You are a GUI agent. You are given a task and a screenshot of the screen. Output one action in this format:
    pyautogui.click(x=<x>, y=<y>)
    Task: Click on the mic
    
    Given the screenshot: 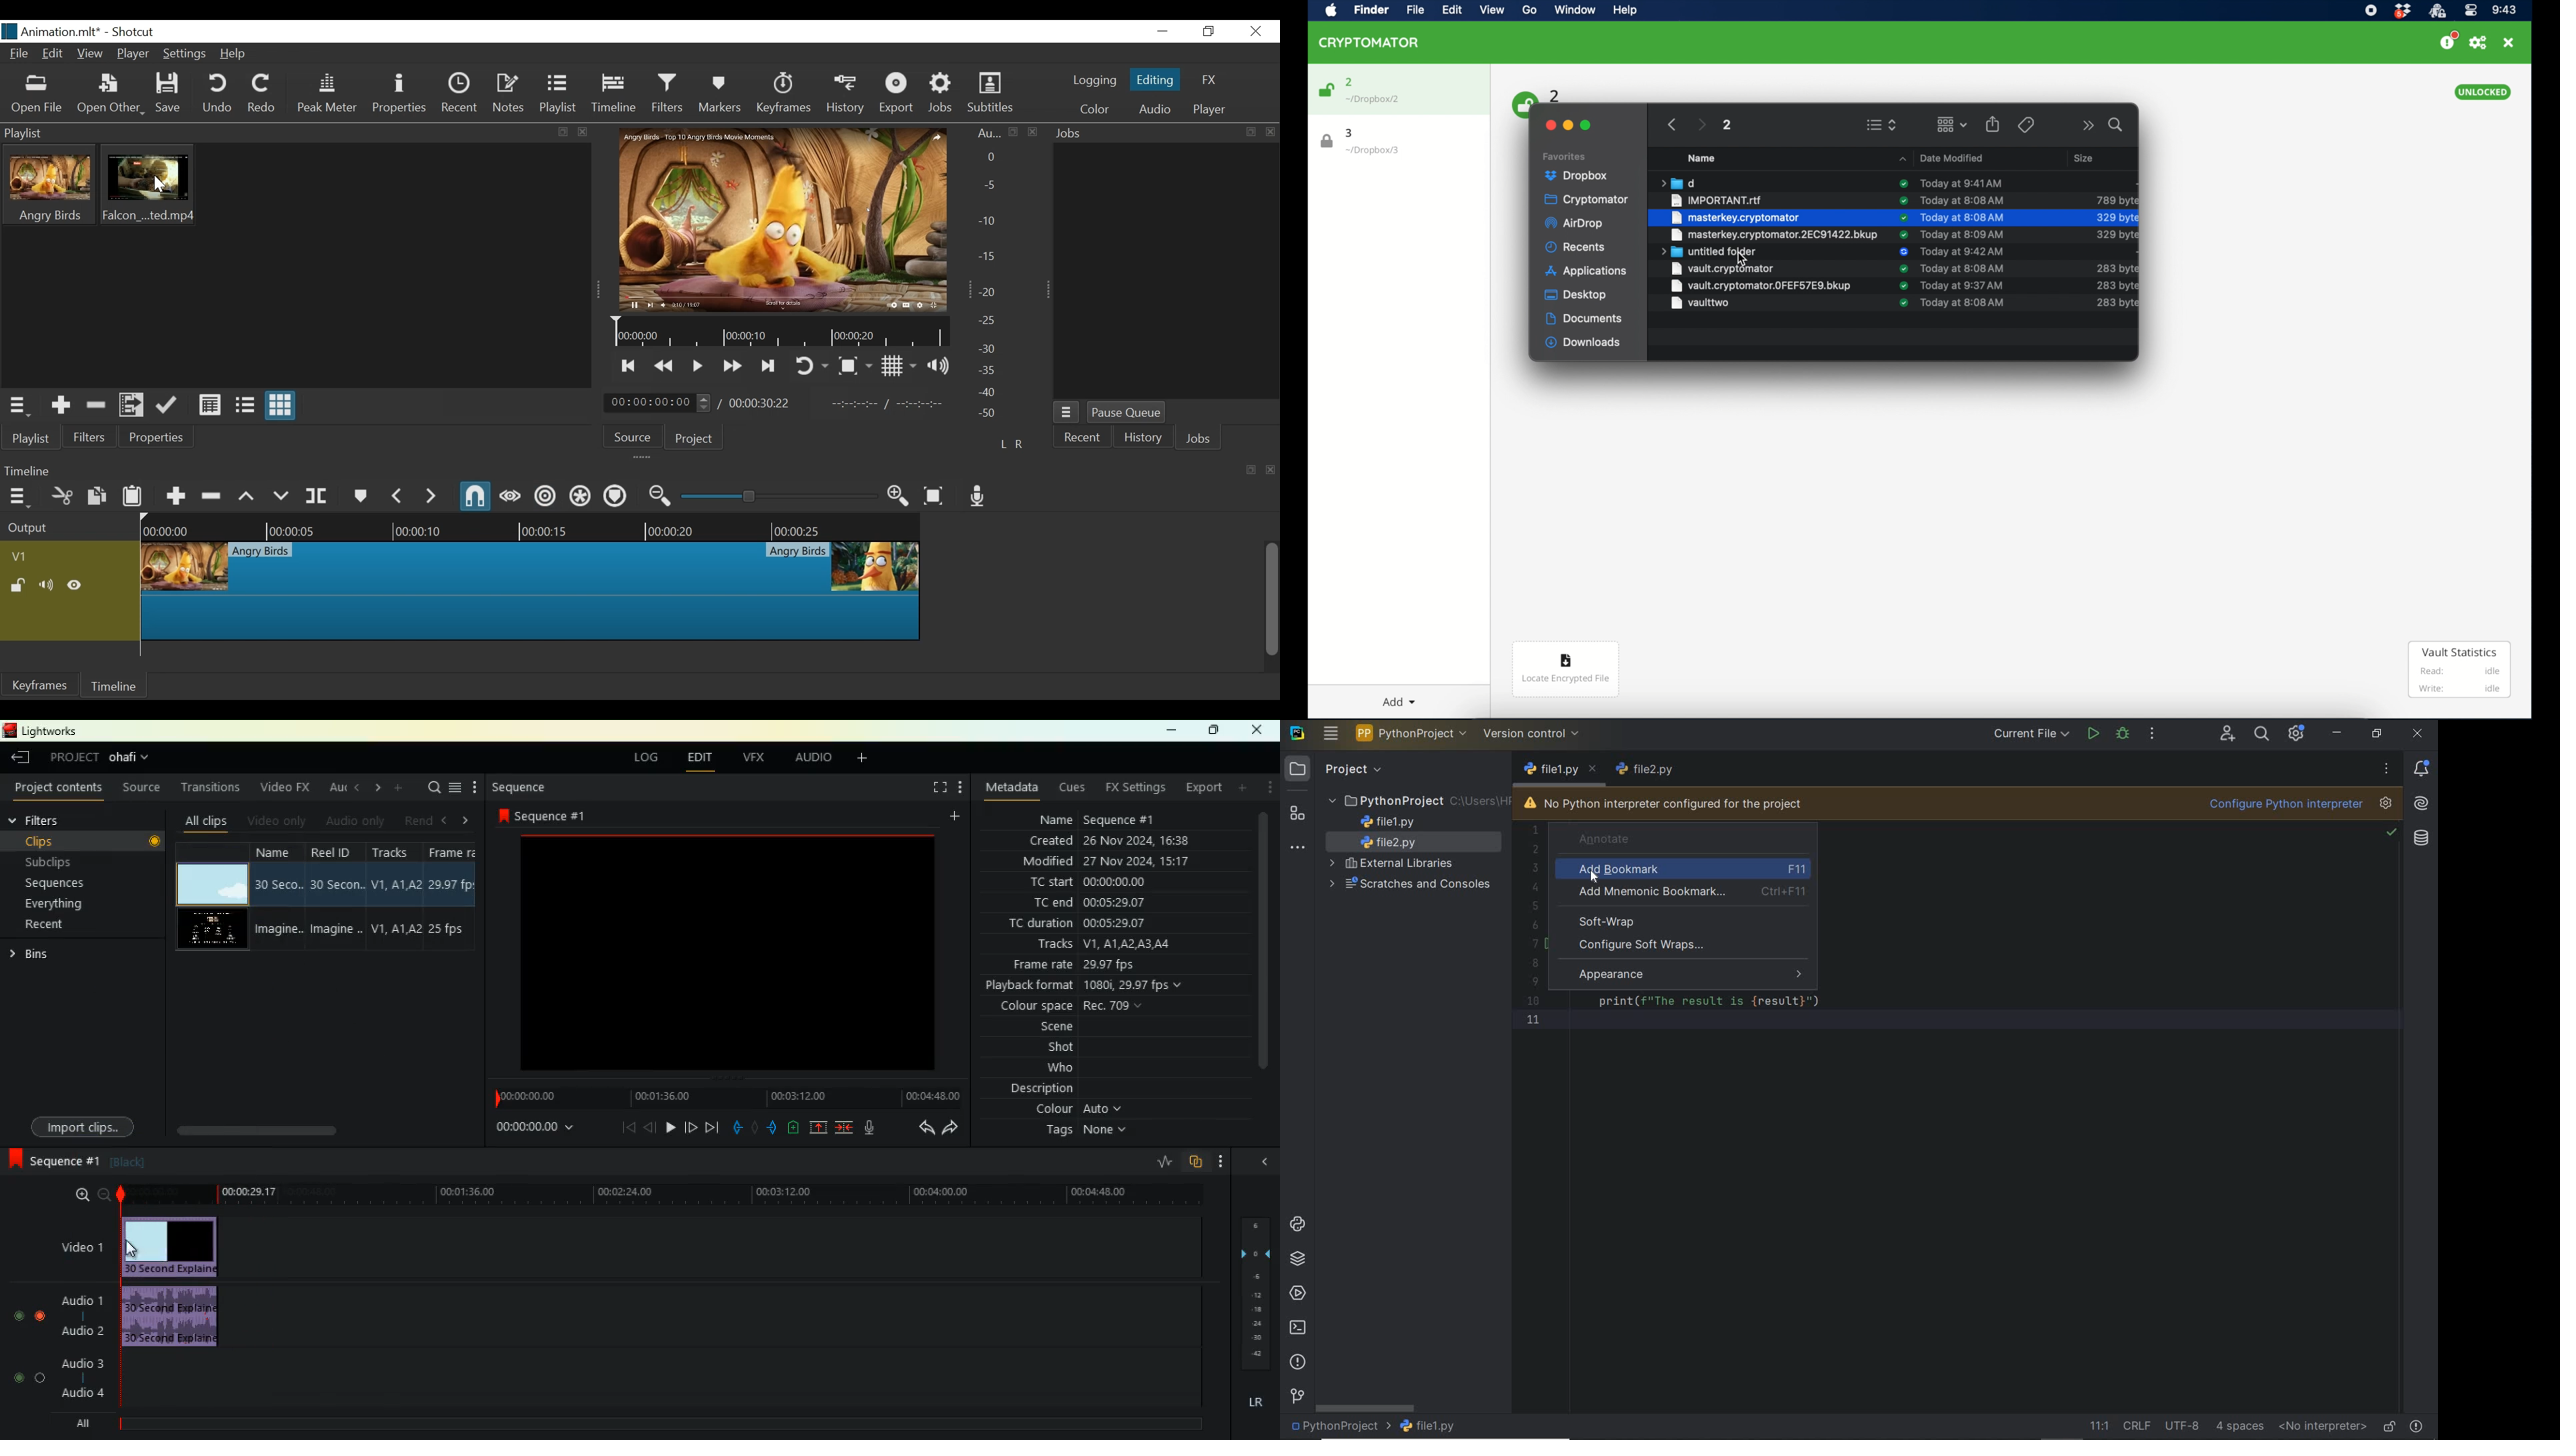 What is the action you would take?
    pyautogui.click(x=873, y=1125)
    